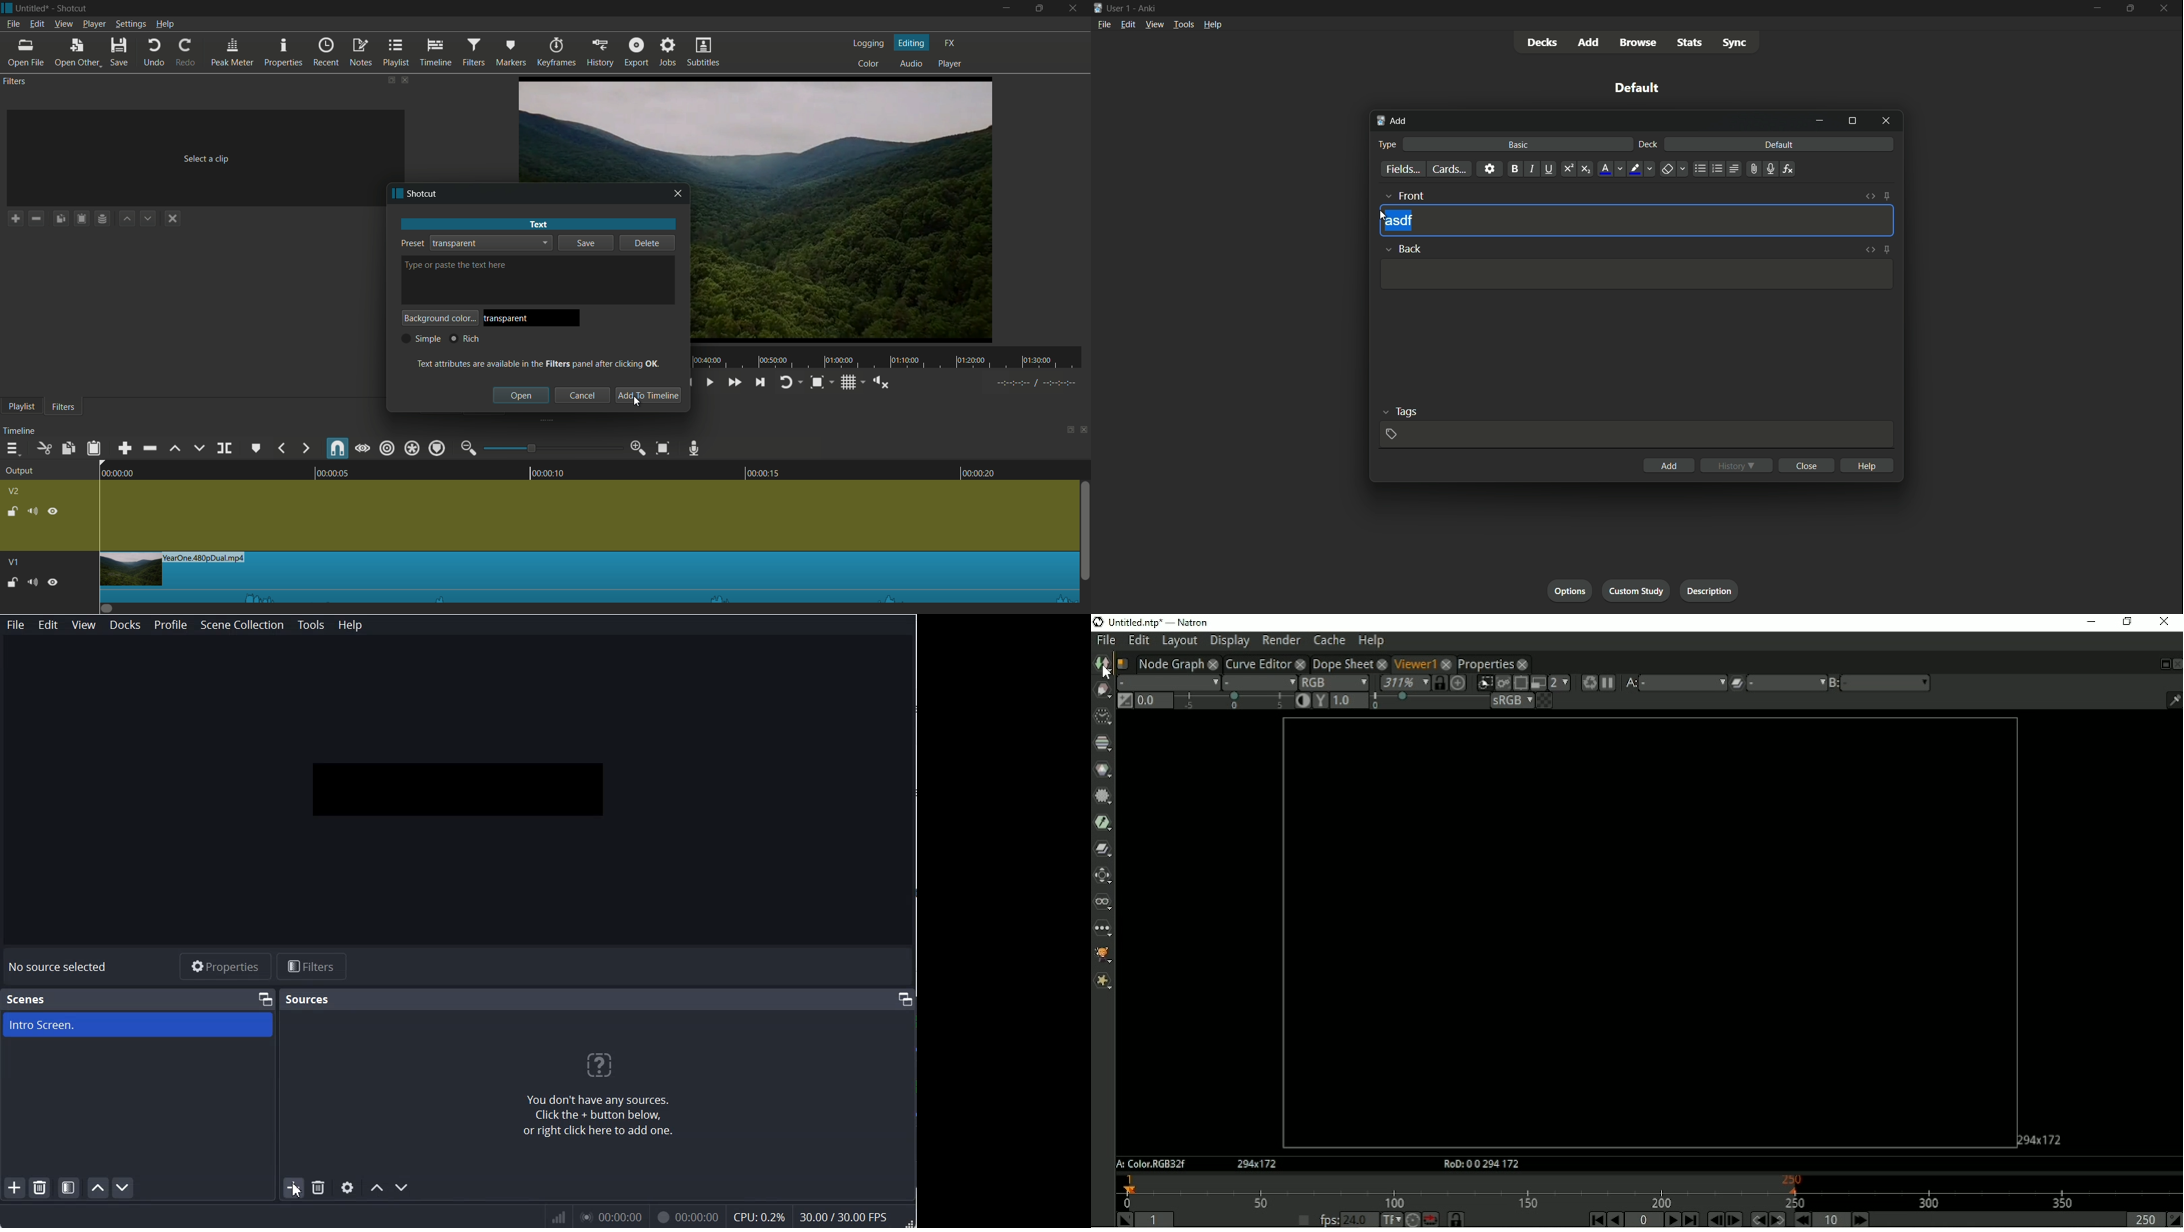 The width and height of the screenshot is (2184, 1232). Describe the element at coordinates (13, 25) in the screenshot. I see `file menu` at that location.